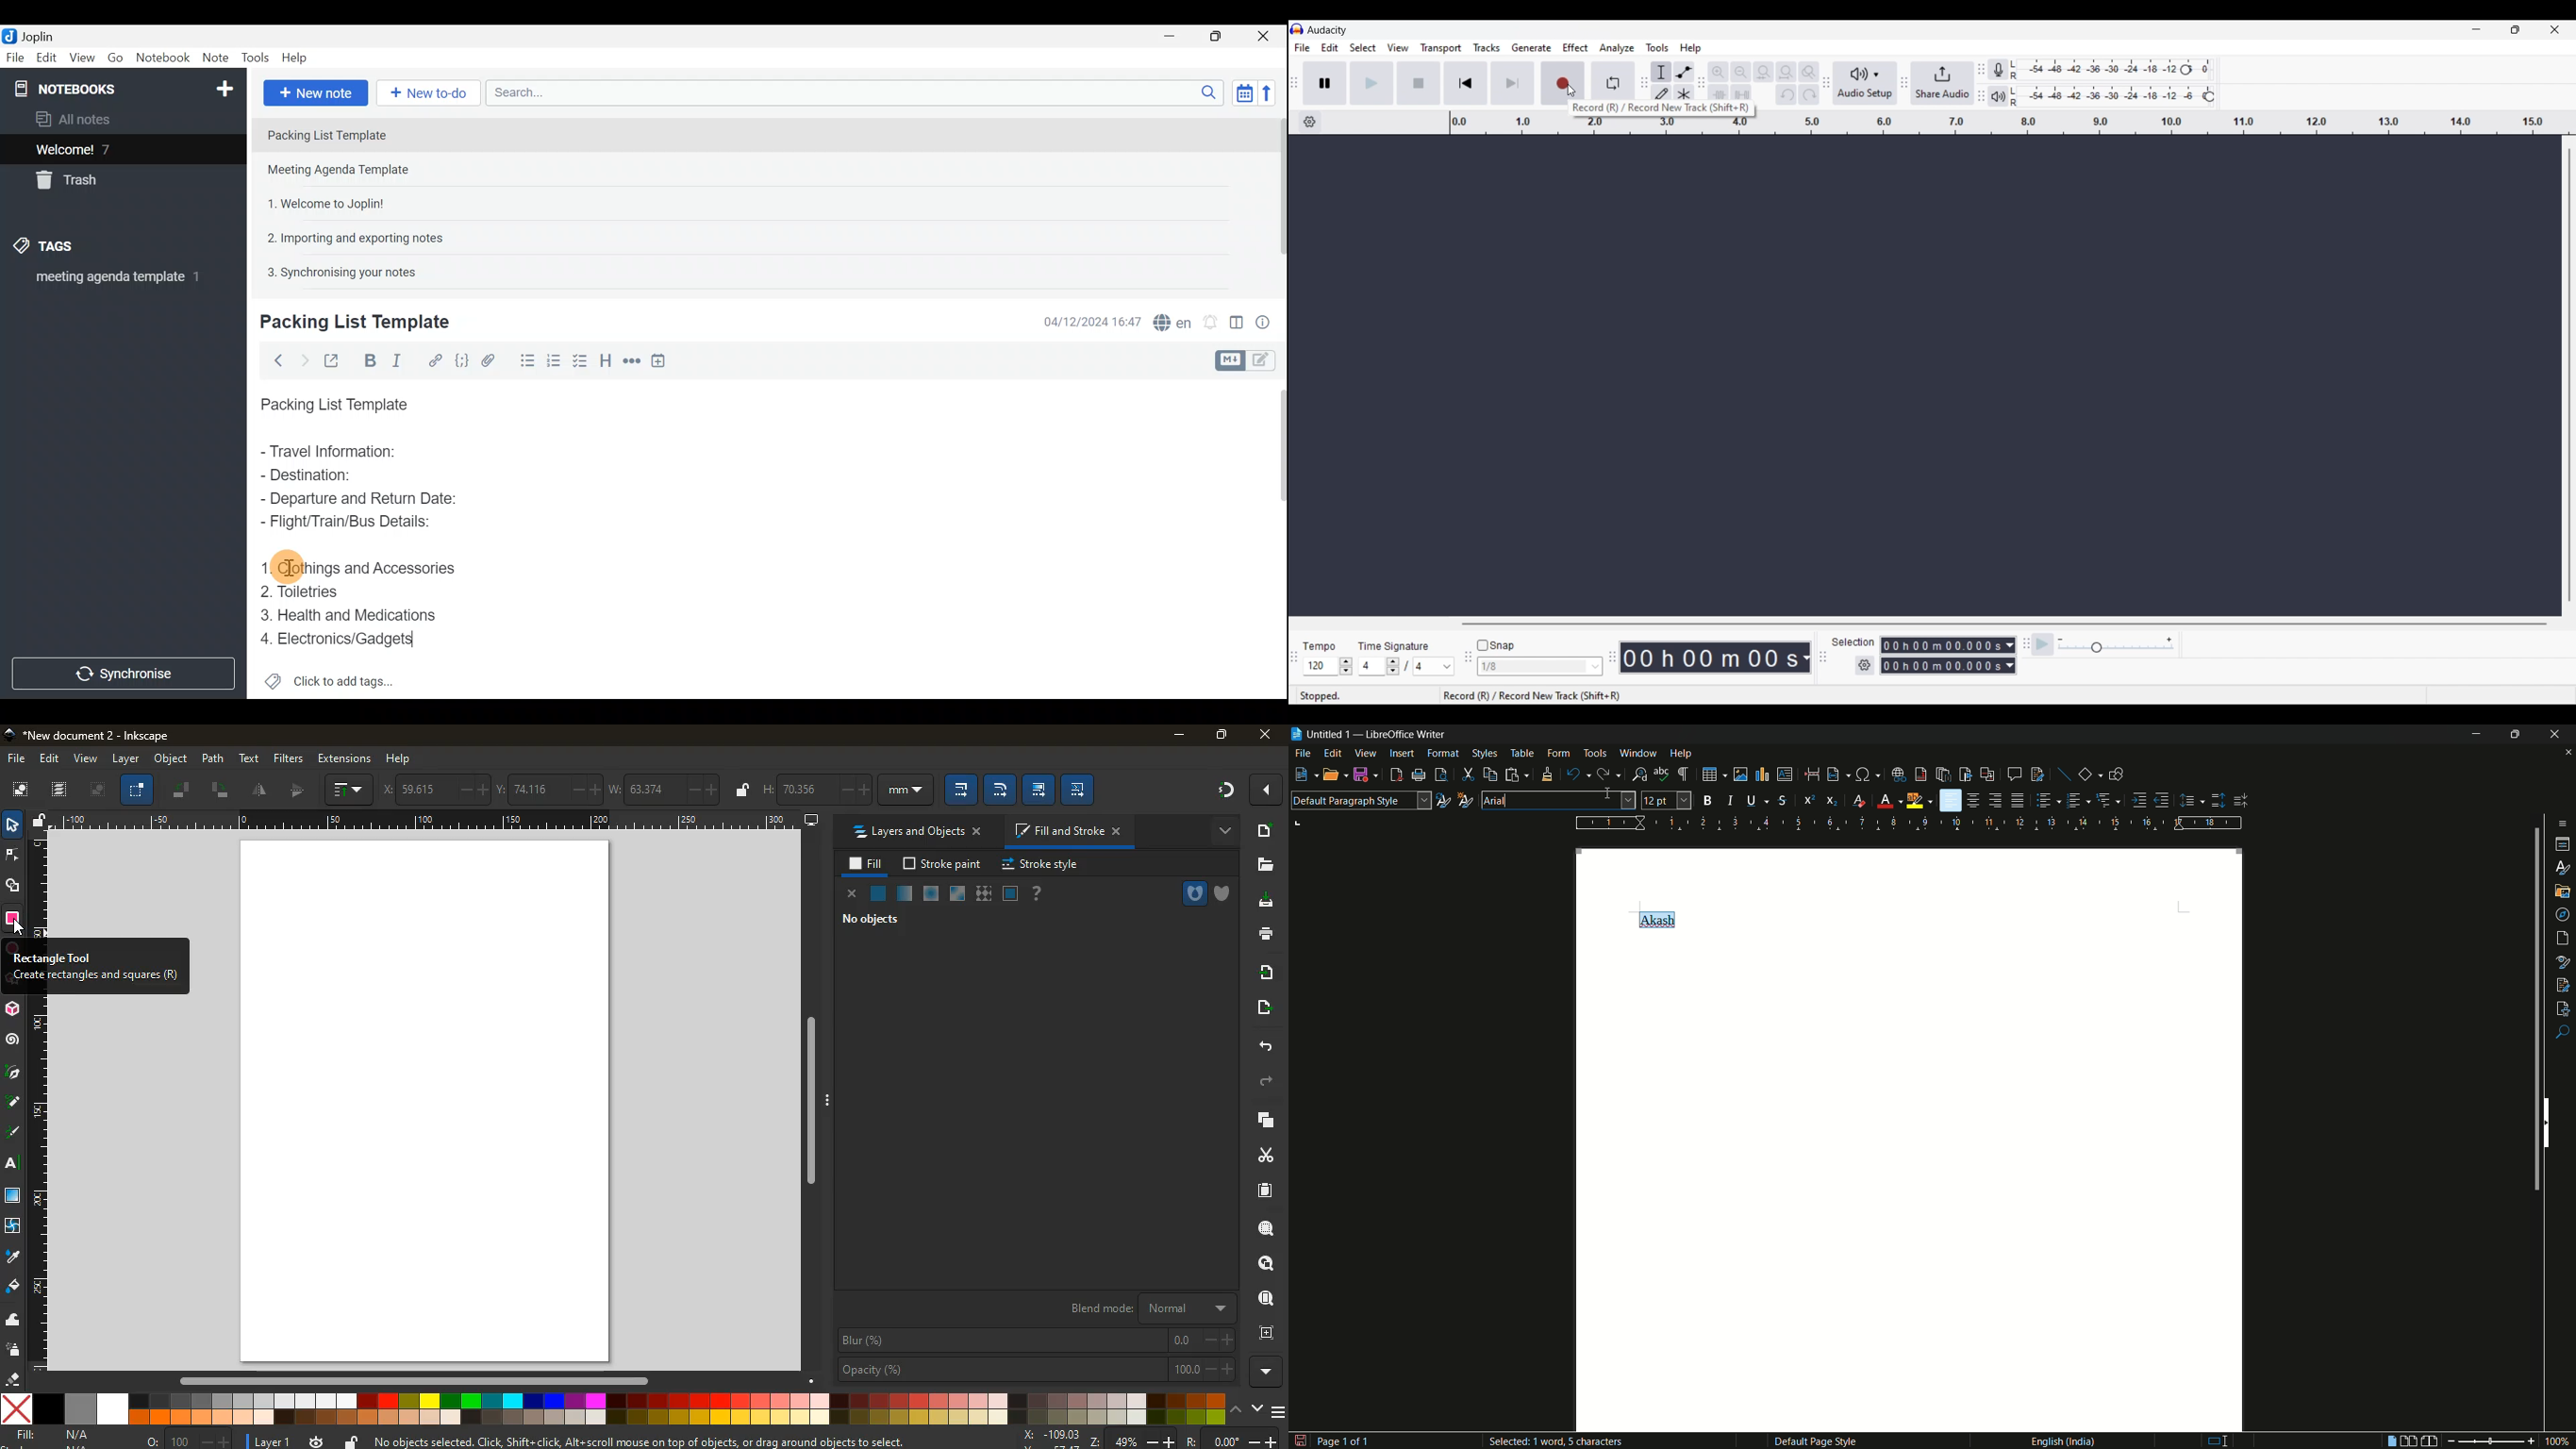 Image resolution: width=2576 pixels, height=1456 pixels. What do you see at coordinates (1268, 362) in the screenshot?
I see `Toggle editors` at bounding box center [1268, 362].